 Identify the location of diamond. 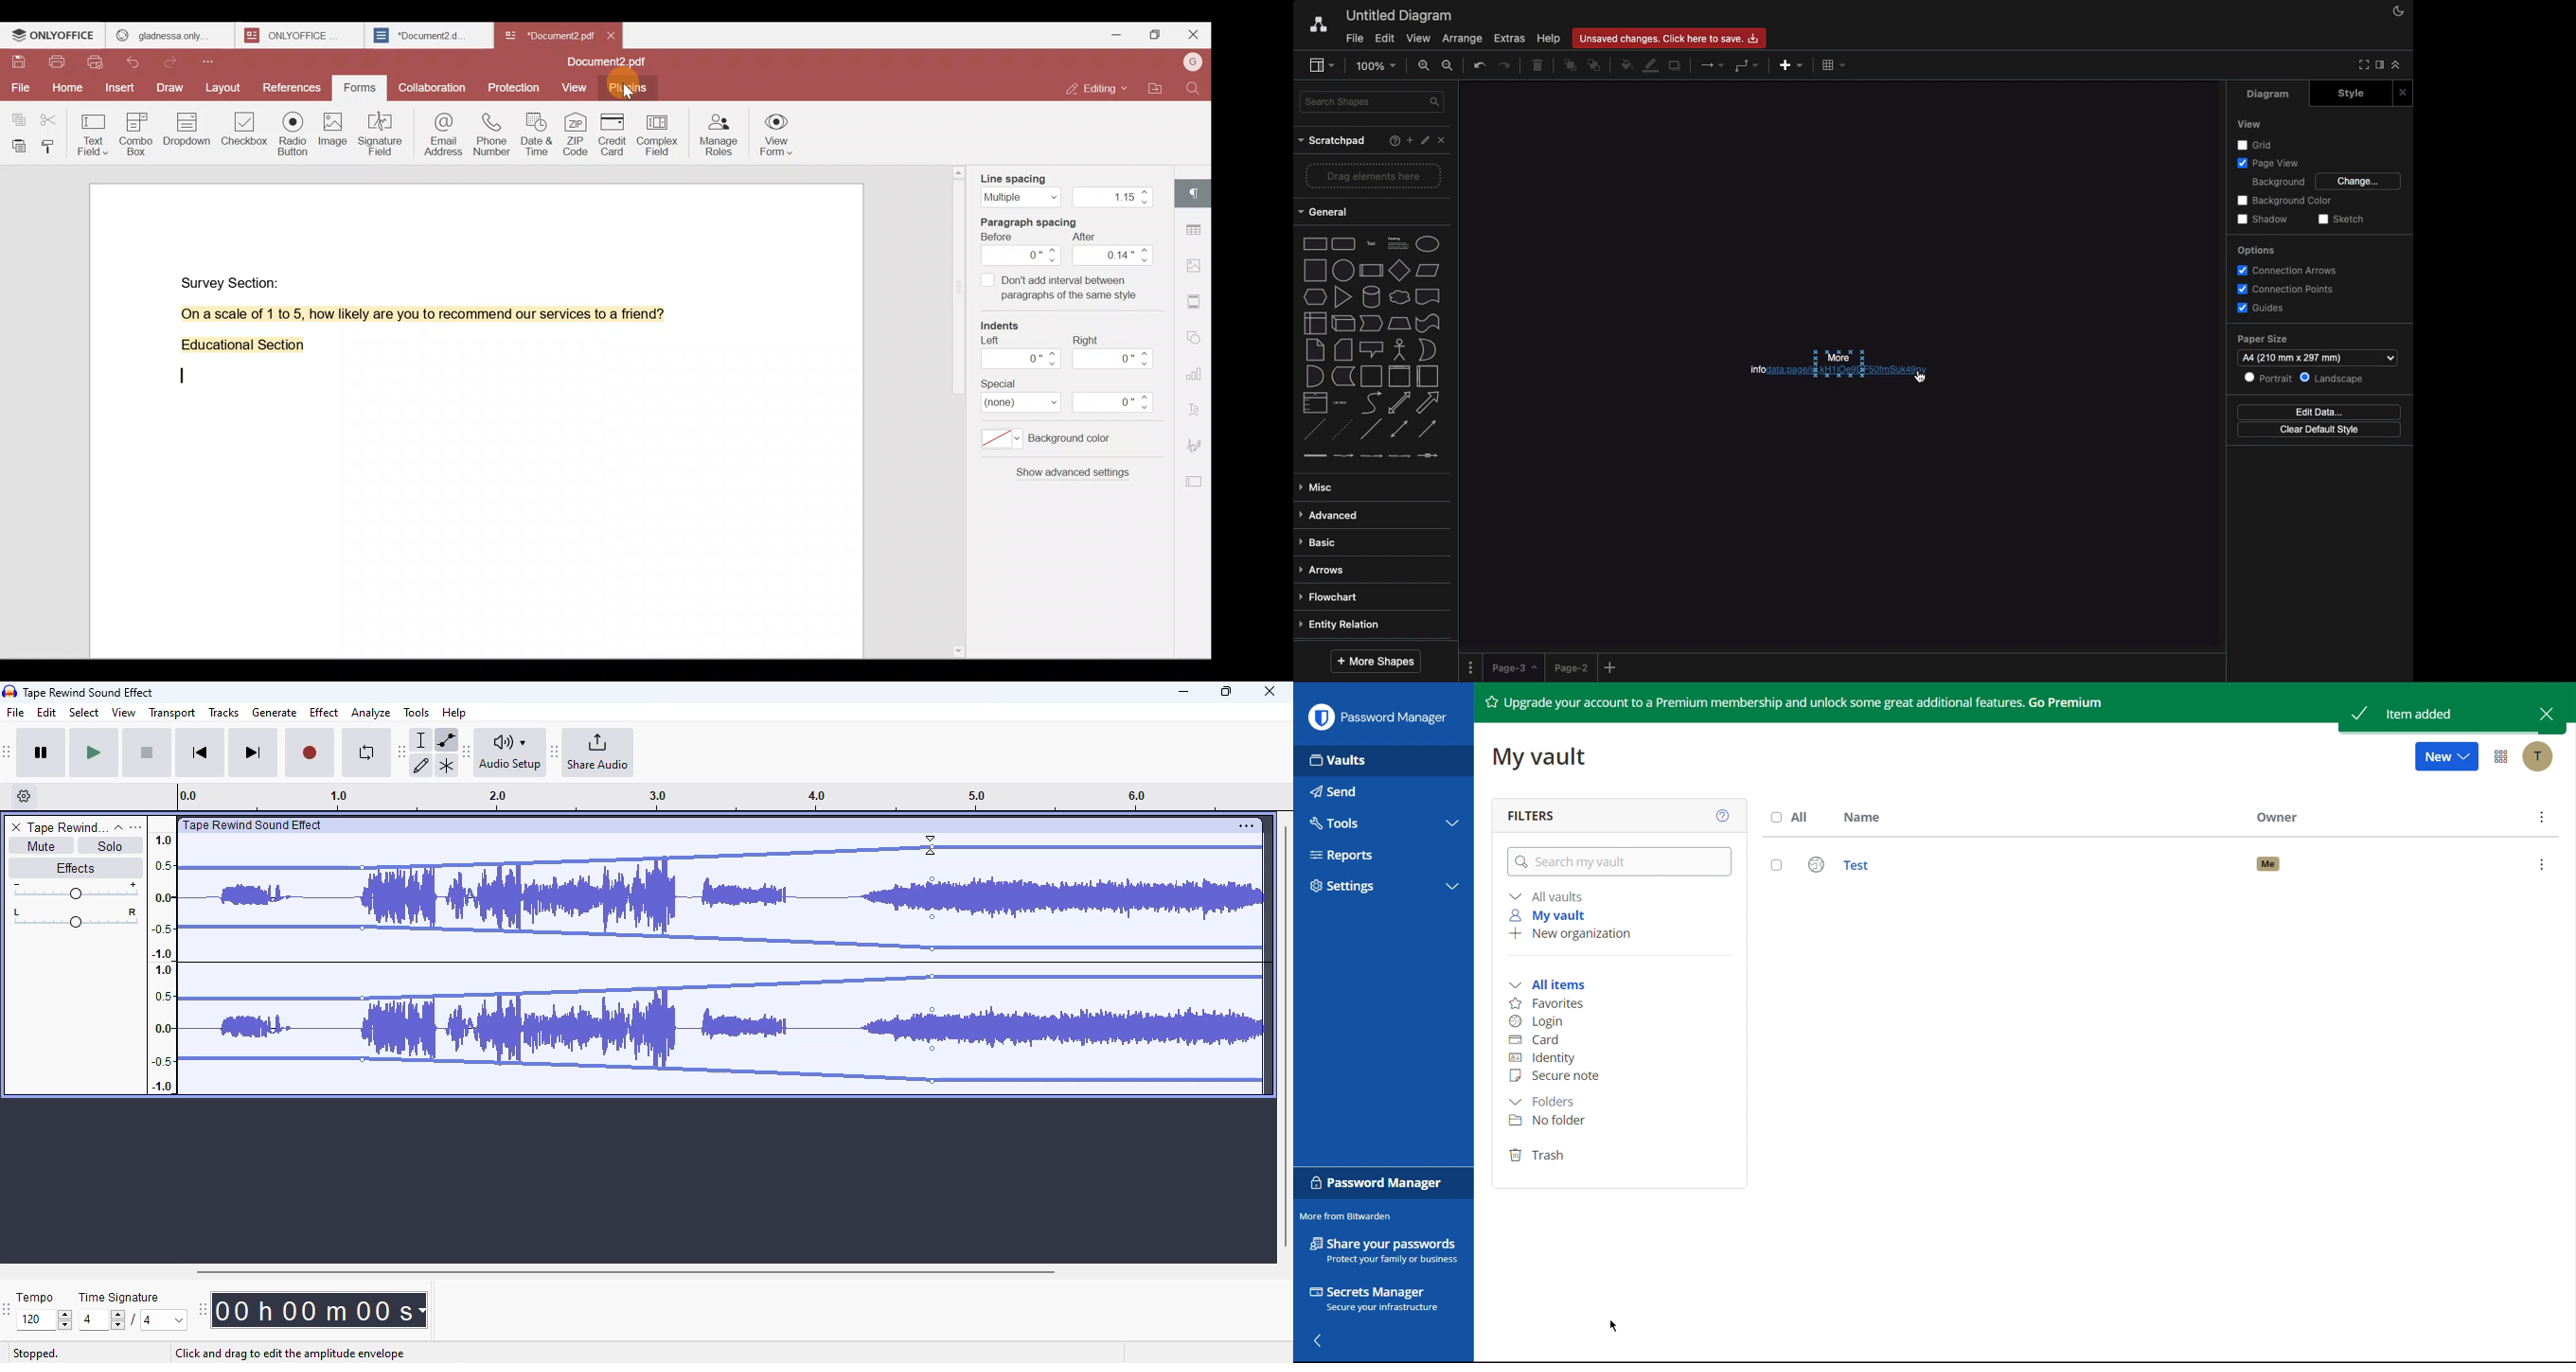
(1400, 269).